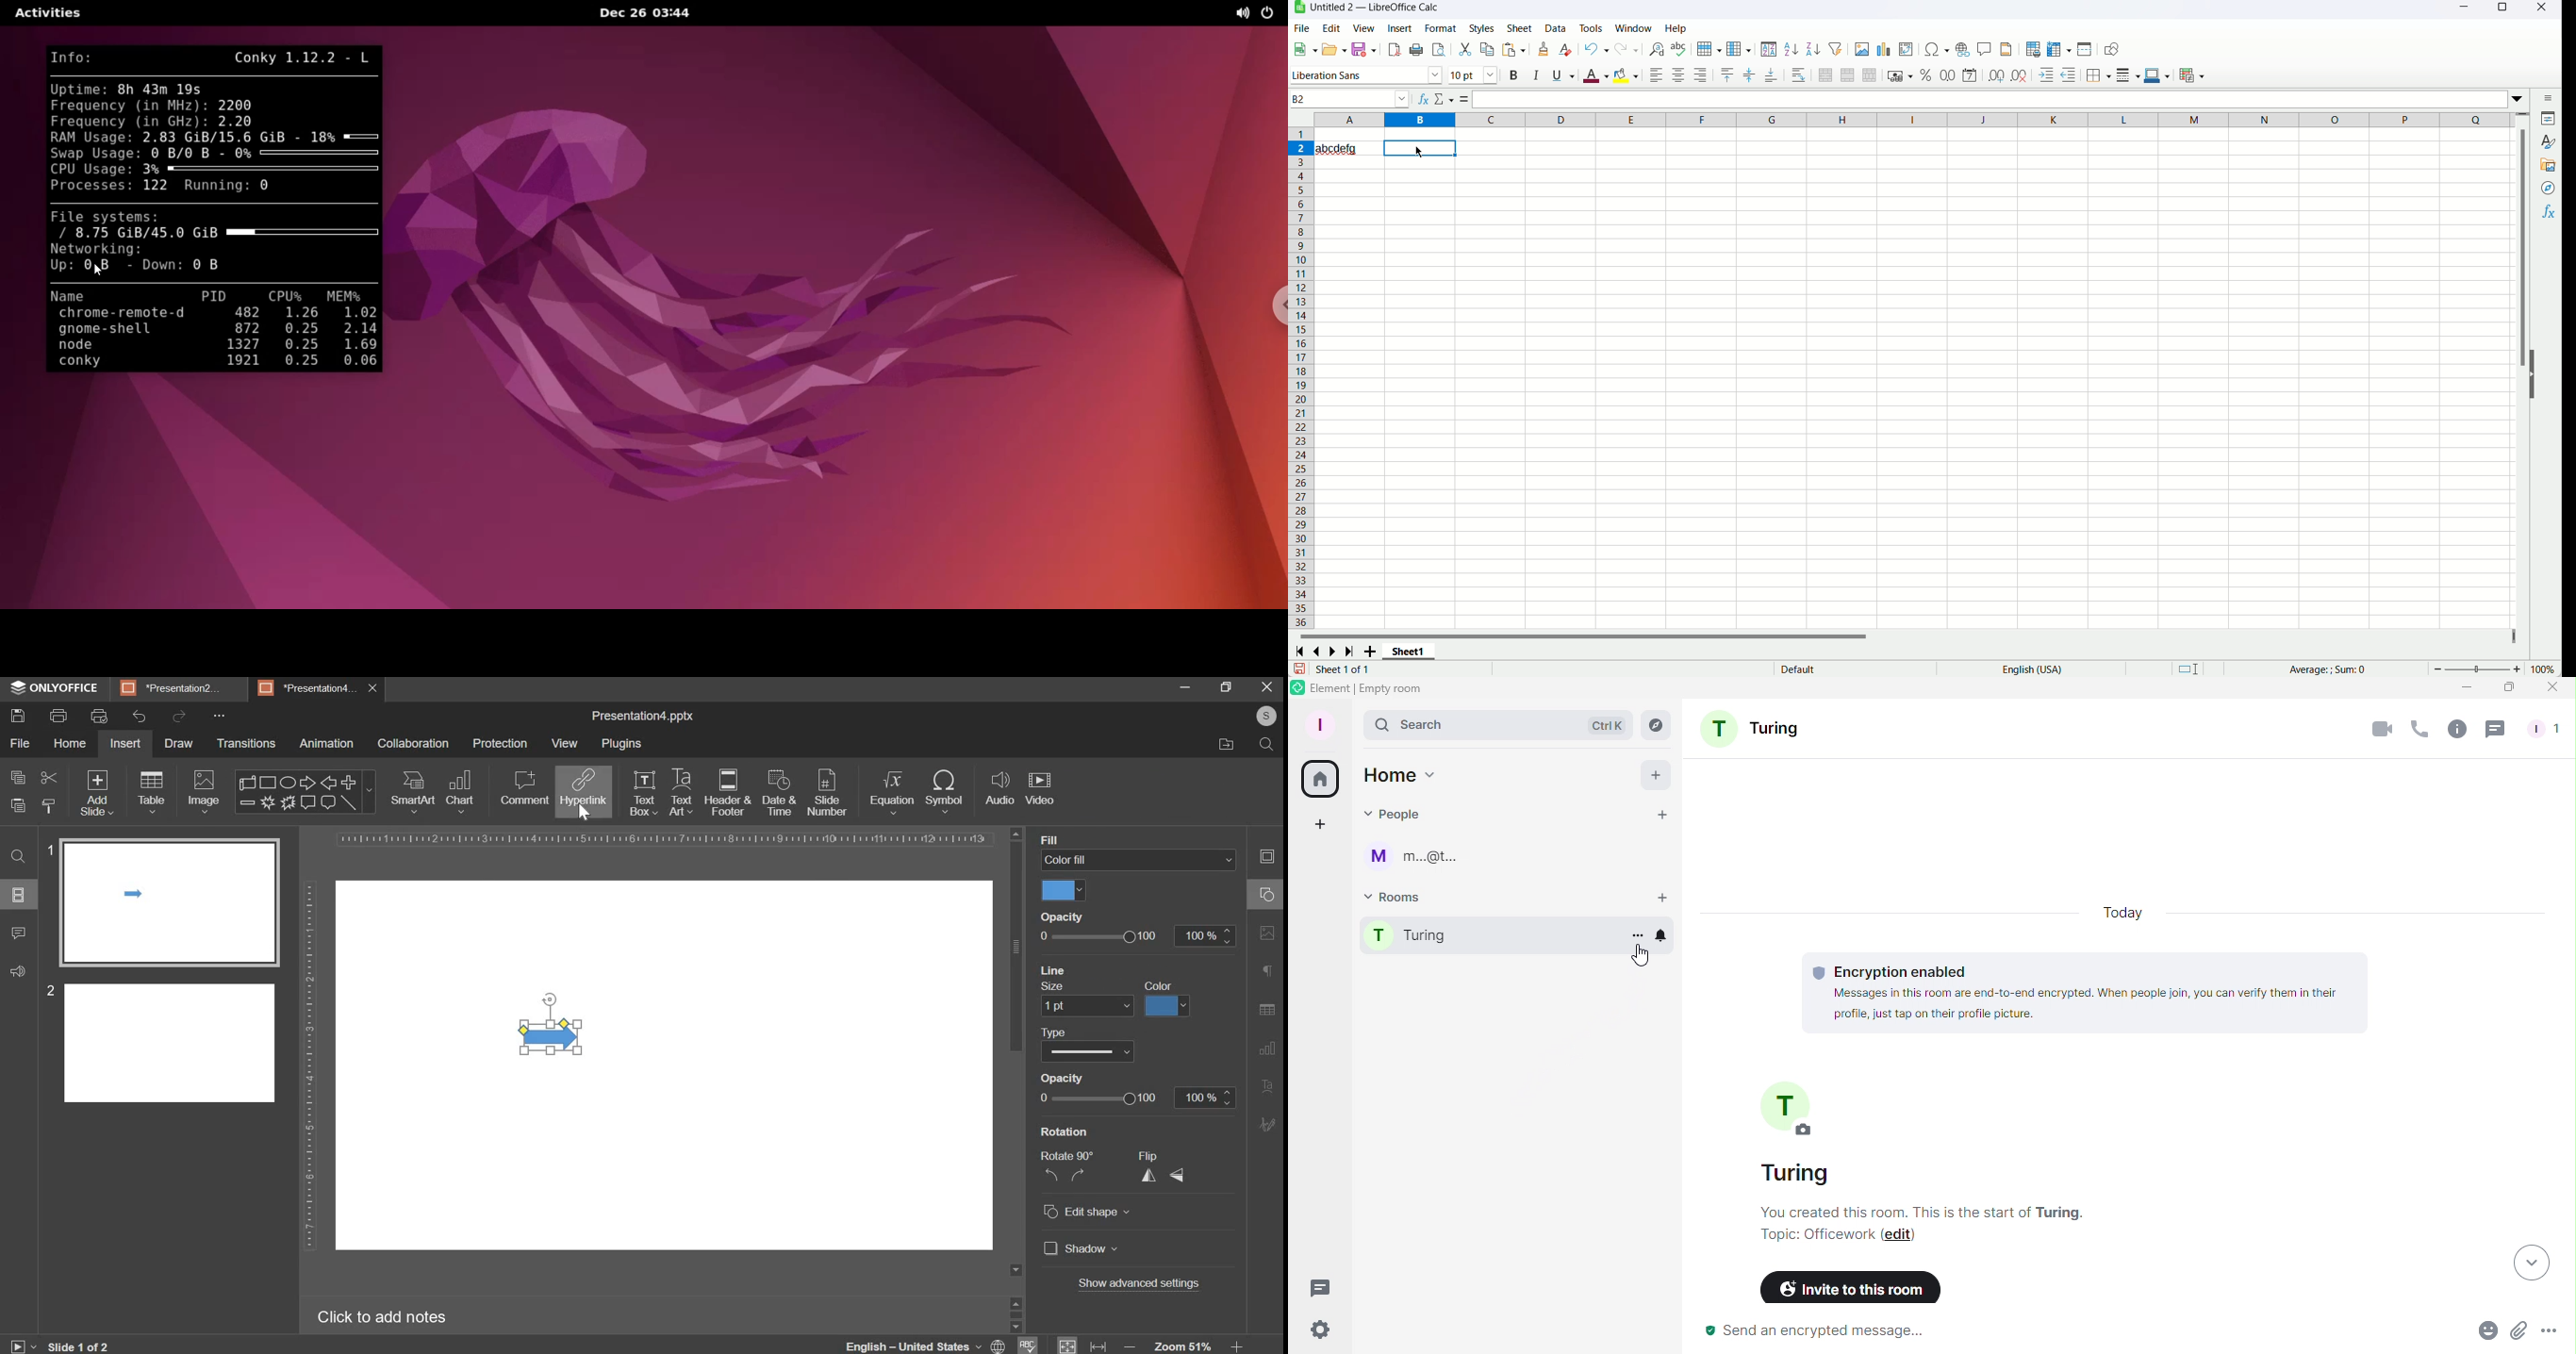 The image size is (2576, 1372). What do you see at coordinates (2058, 49) in the screenshot?
I see `freeze rows and colmn` at bounding box center [2058, 49].